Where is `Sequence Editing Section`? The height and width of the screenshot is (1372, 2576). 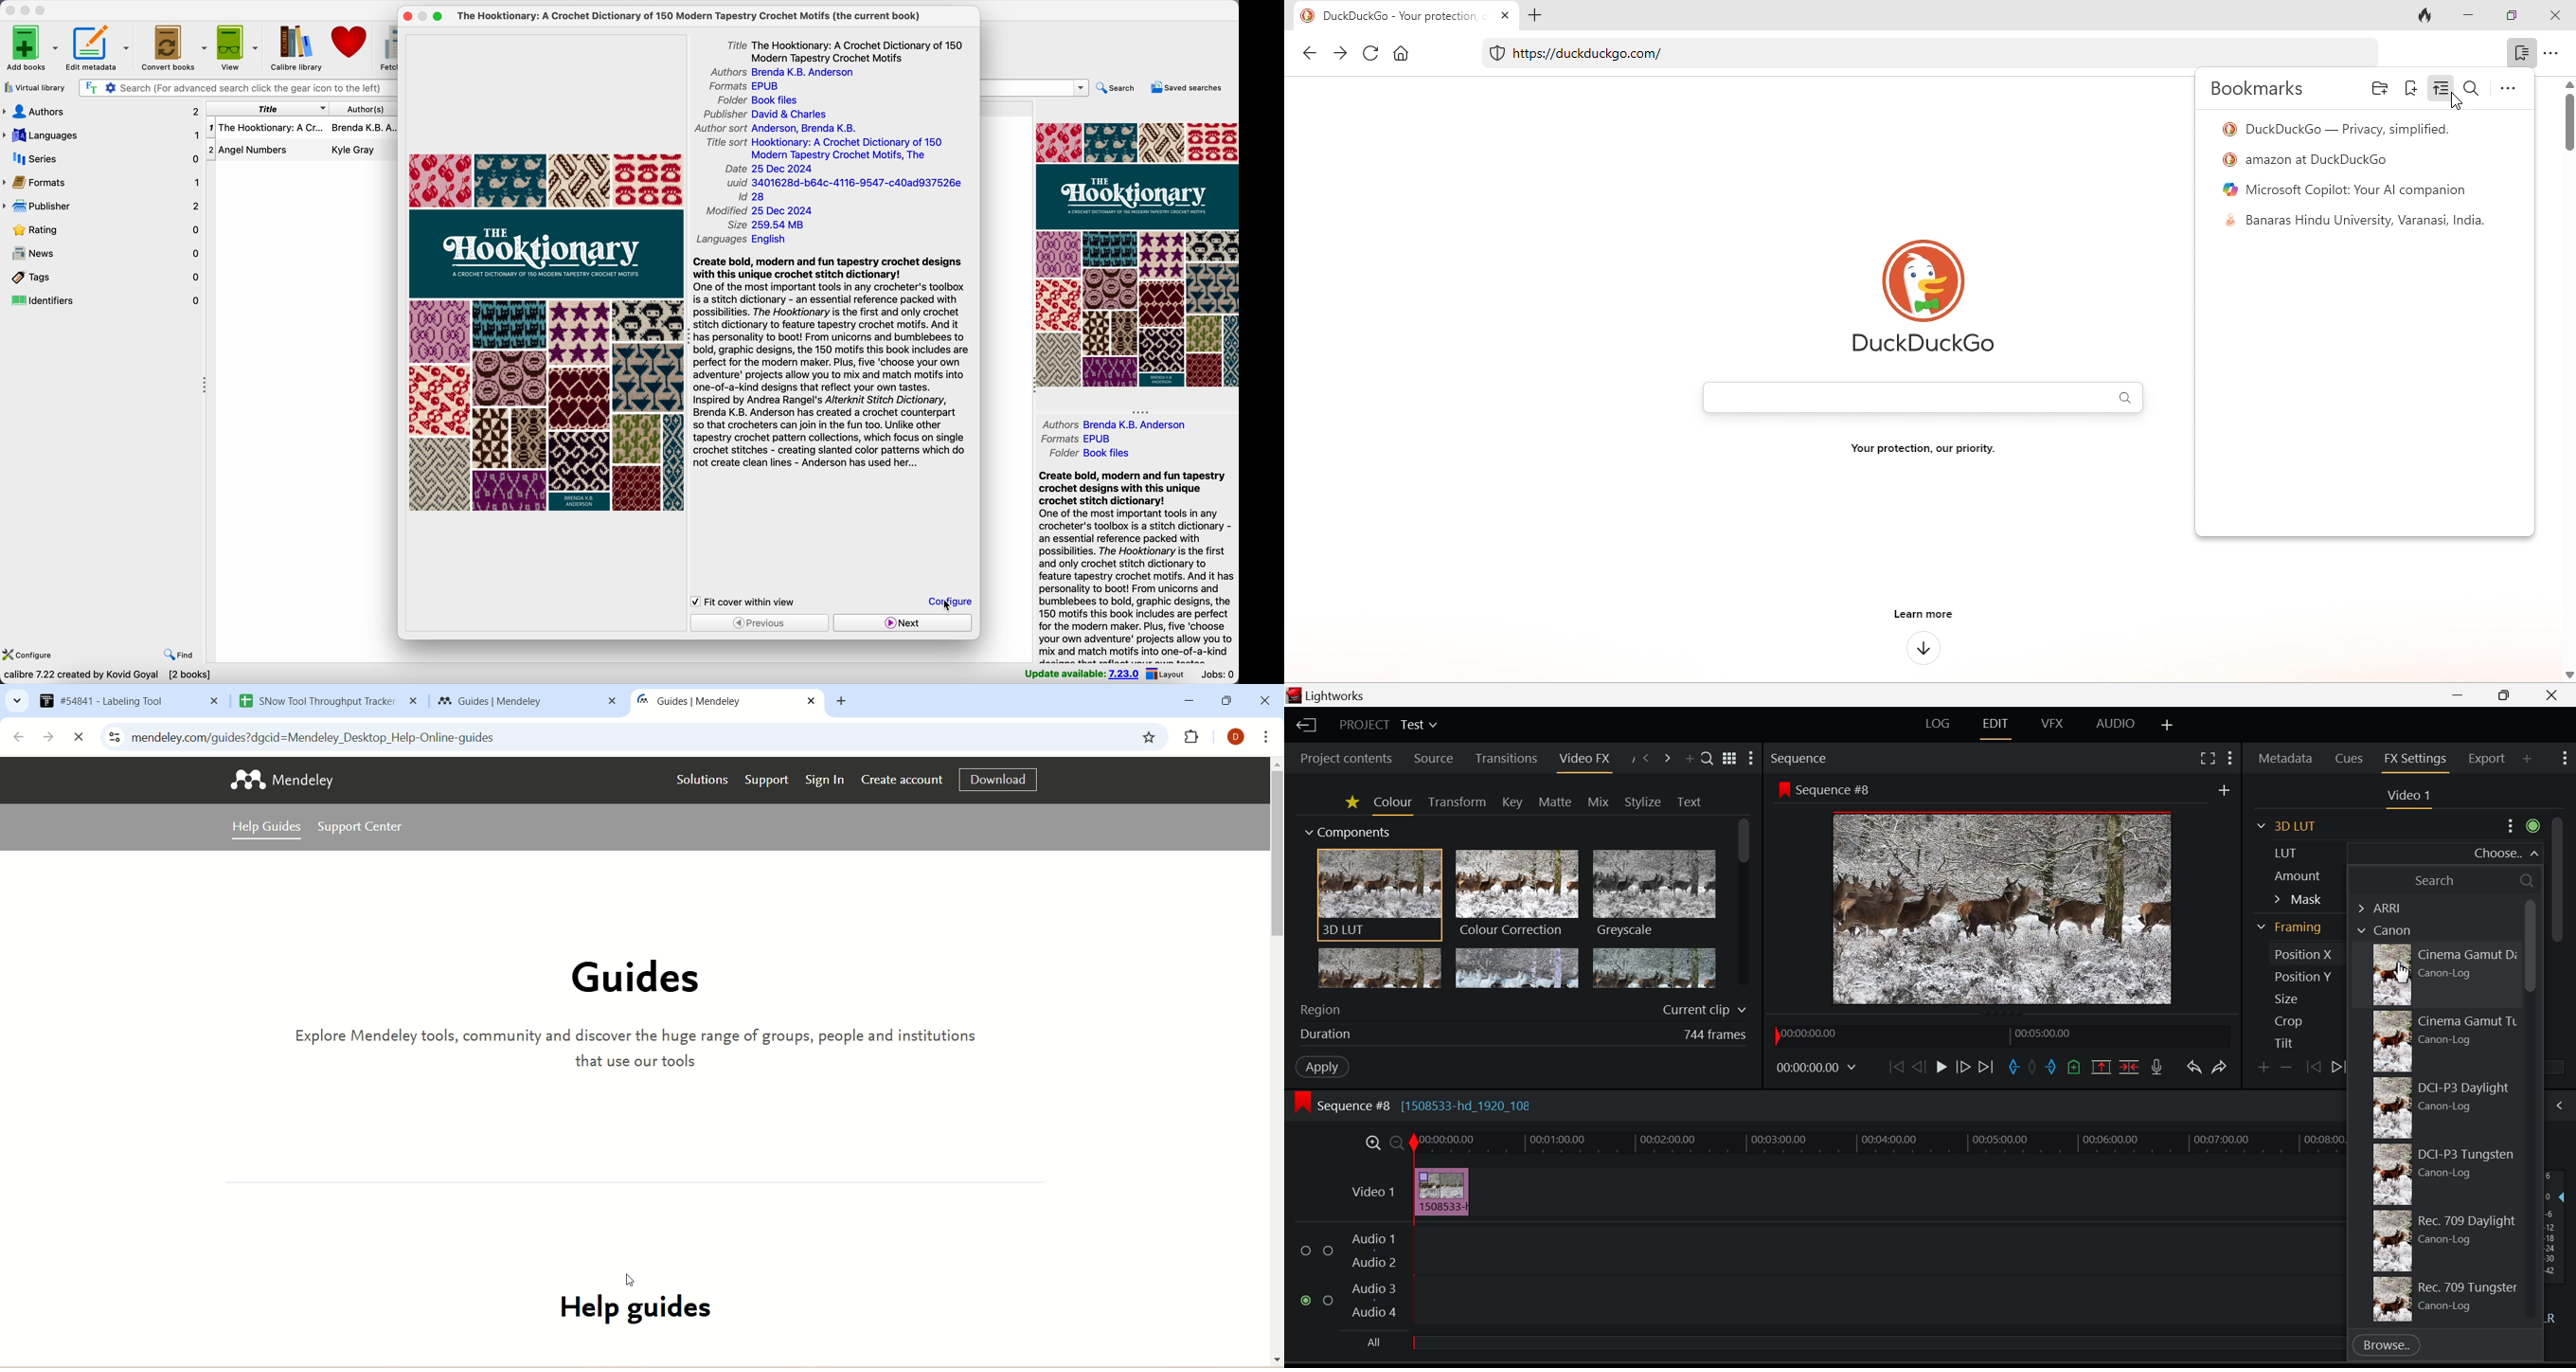 Sequence Editing Section is located at coordinates (1419, 1107).